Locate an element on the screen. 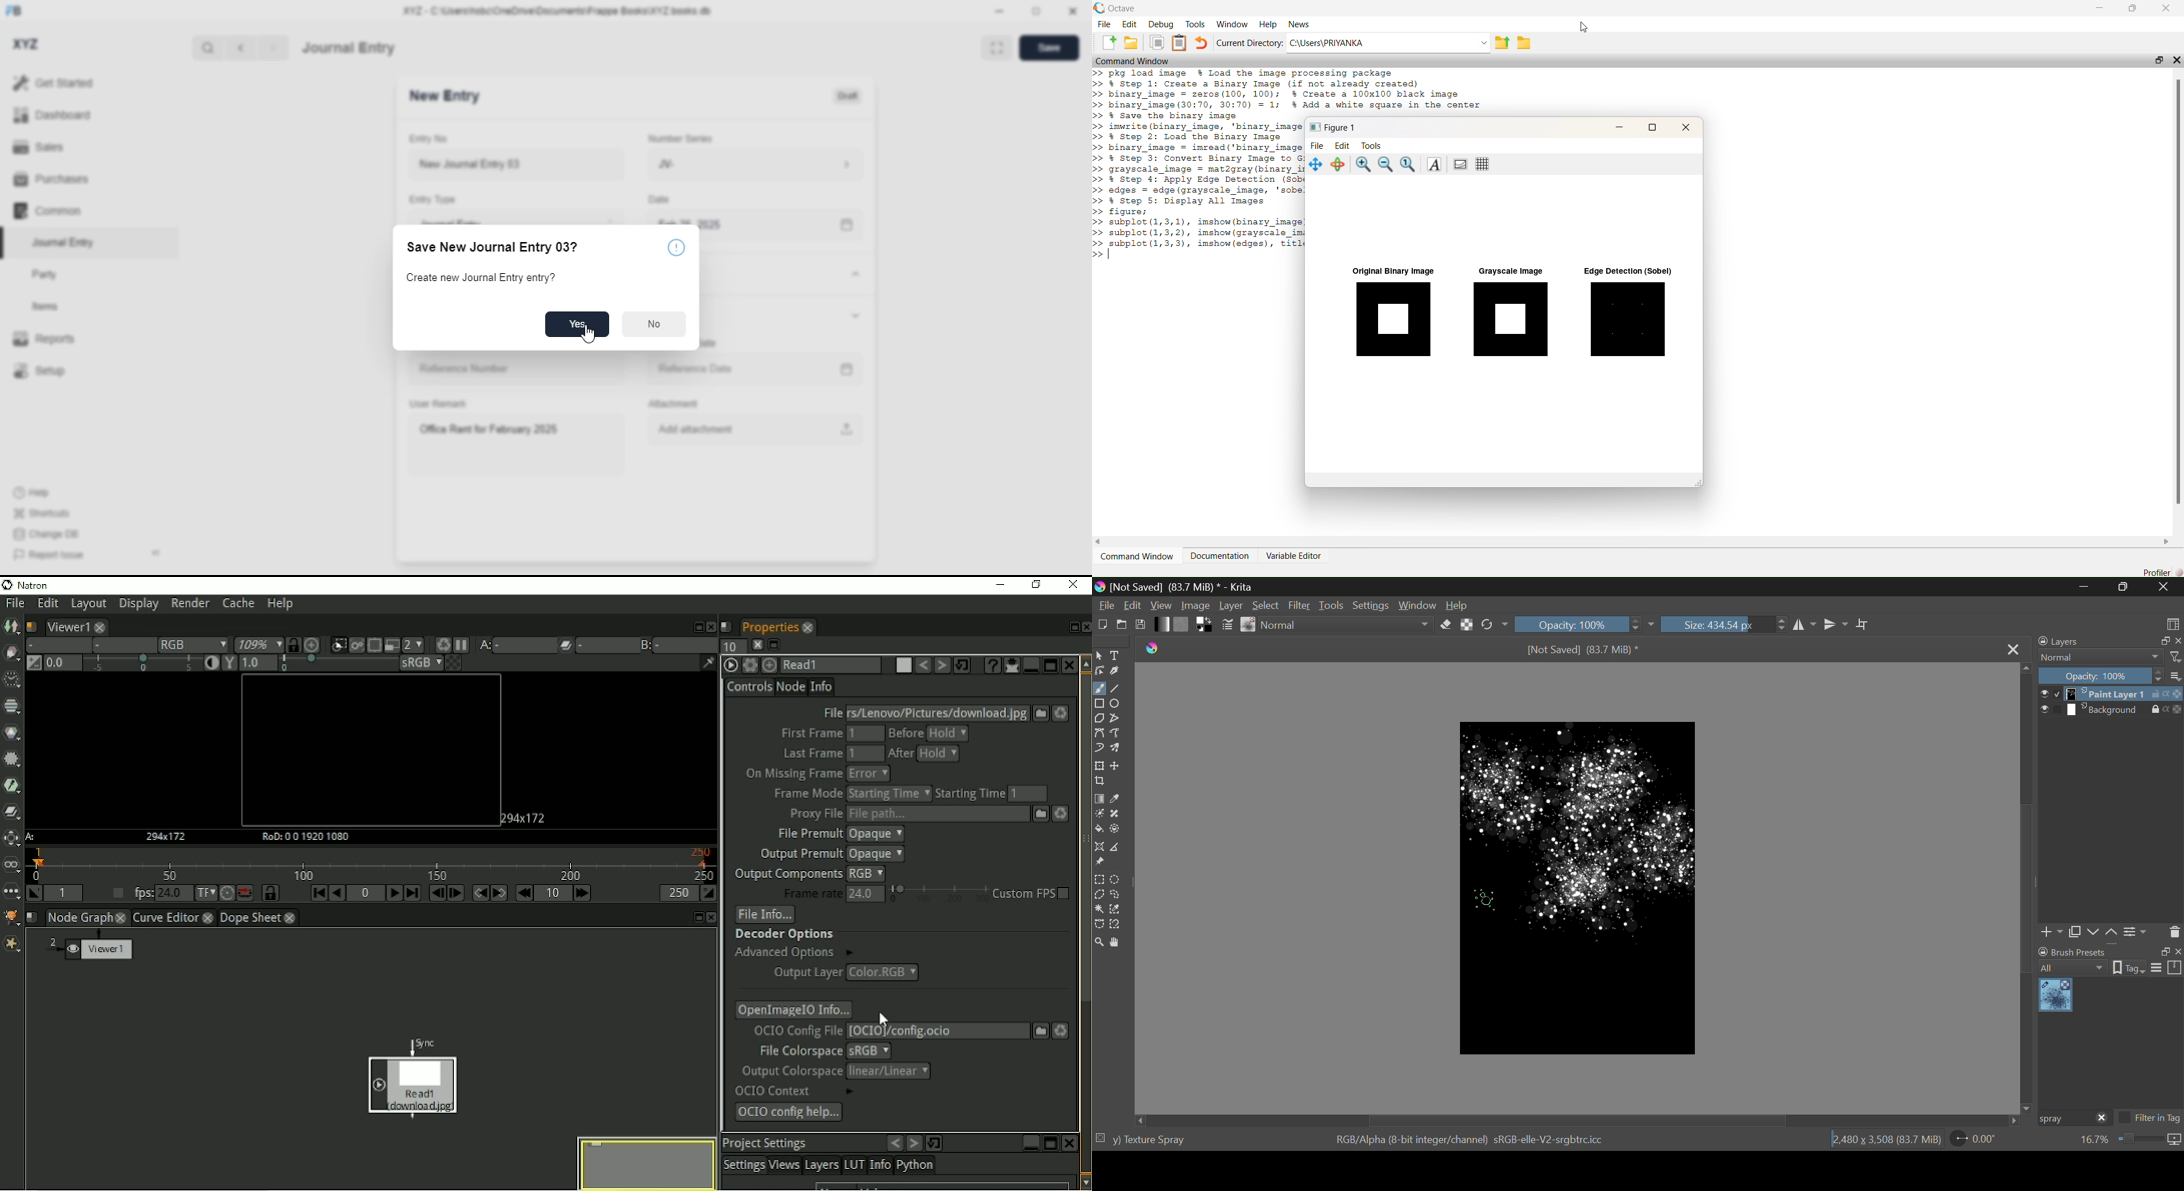  items is located at coordinates (46, 307).